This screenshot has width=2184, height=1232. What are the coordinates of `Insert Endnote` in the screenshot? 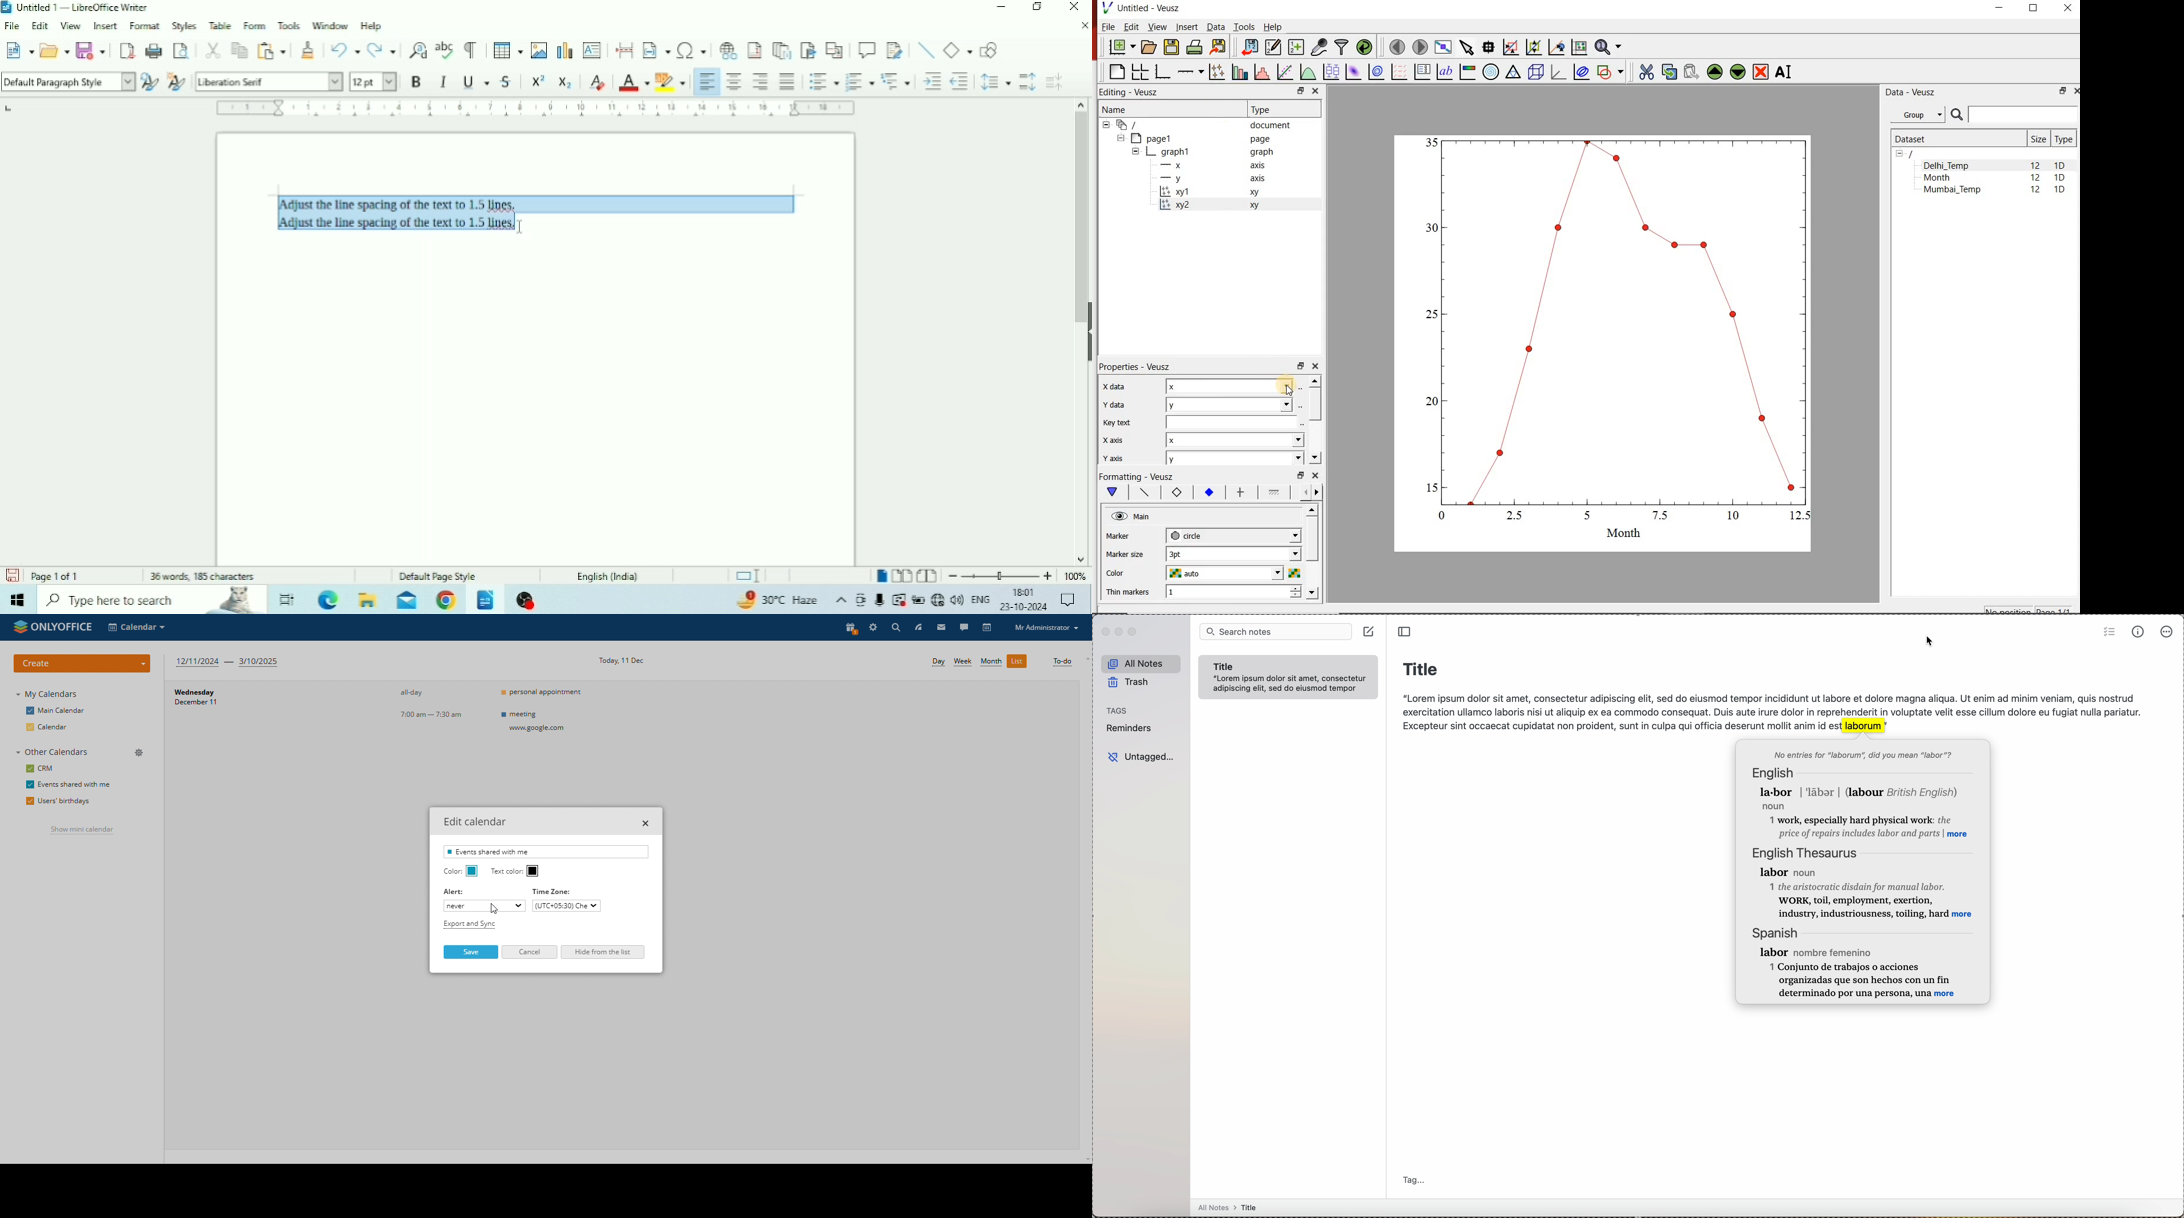 It's located at (781, 49).